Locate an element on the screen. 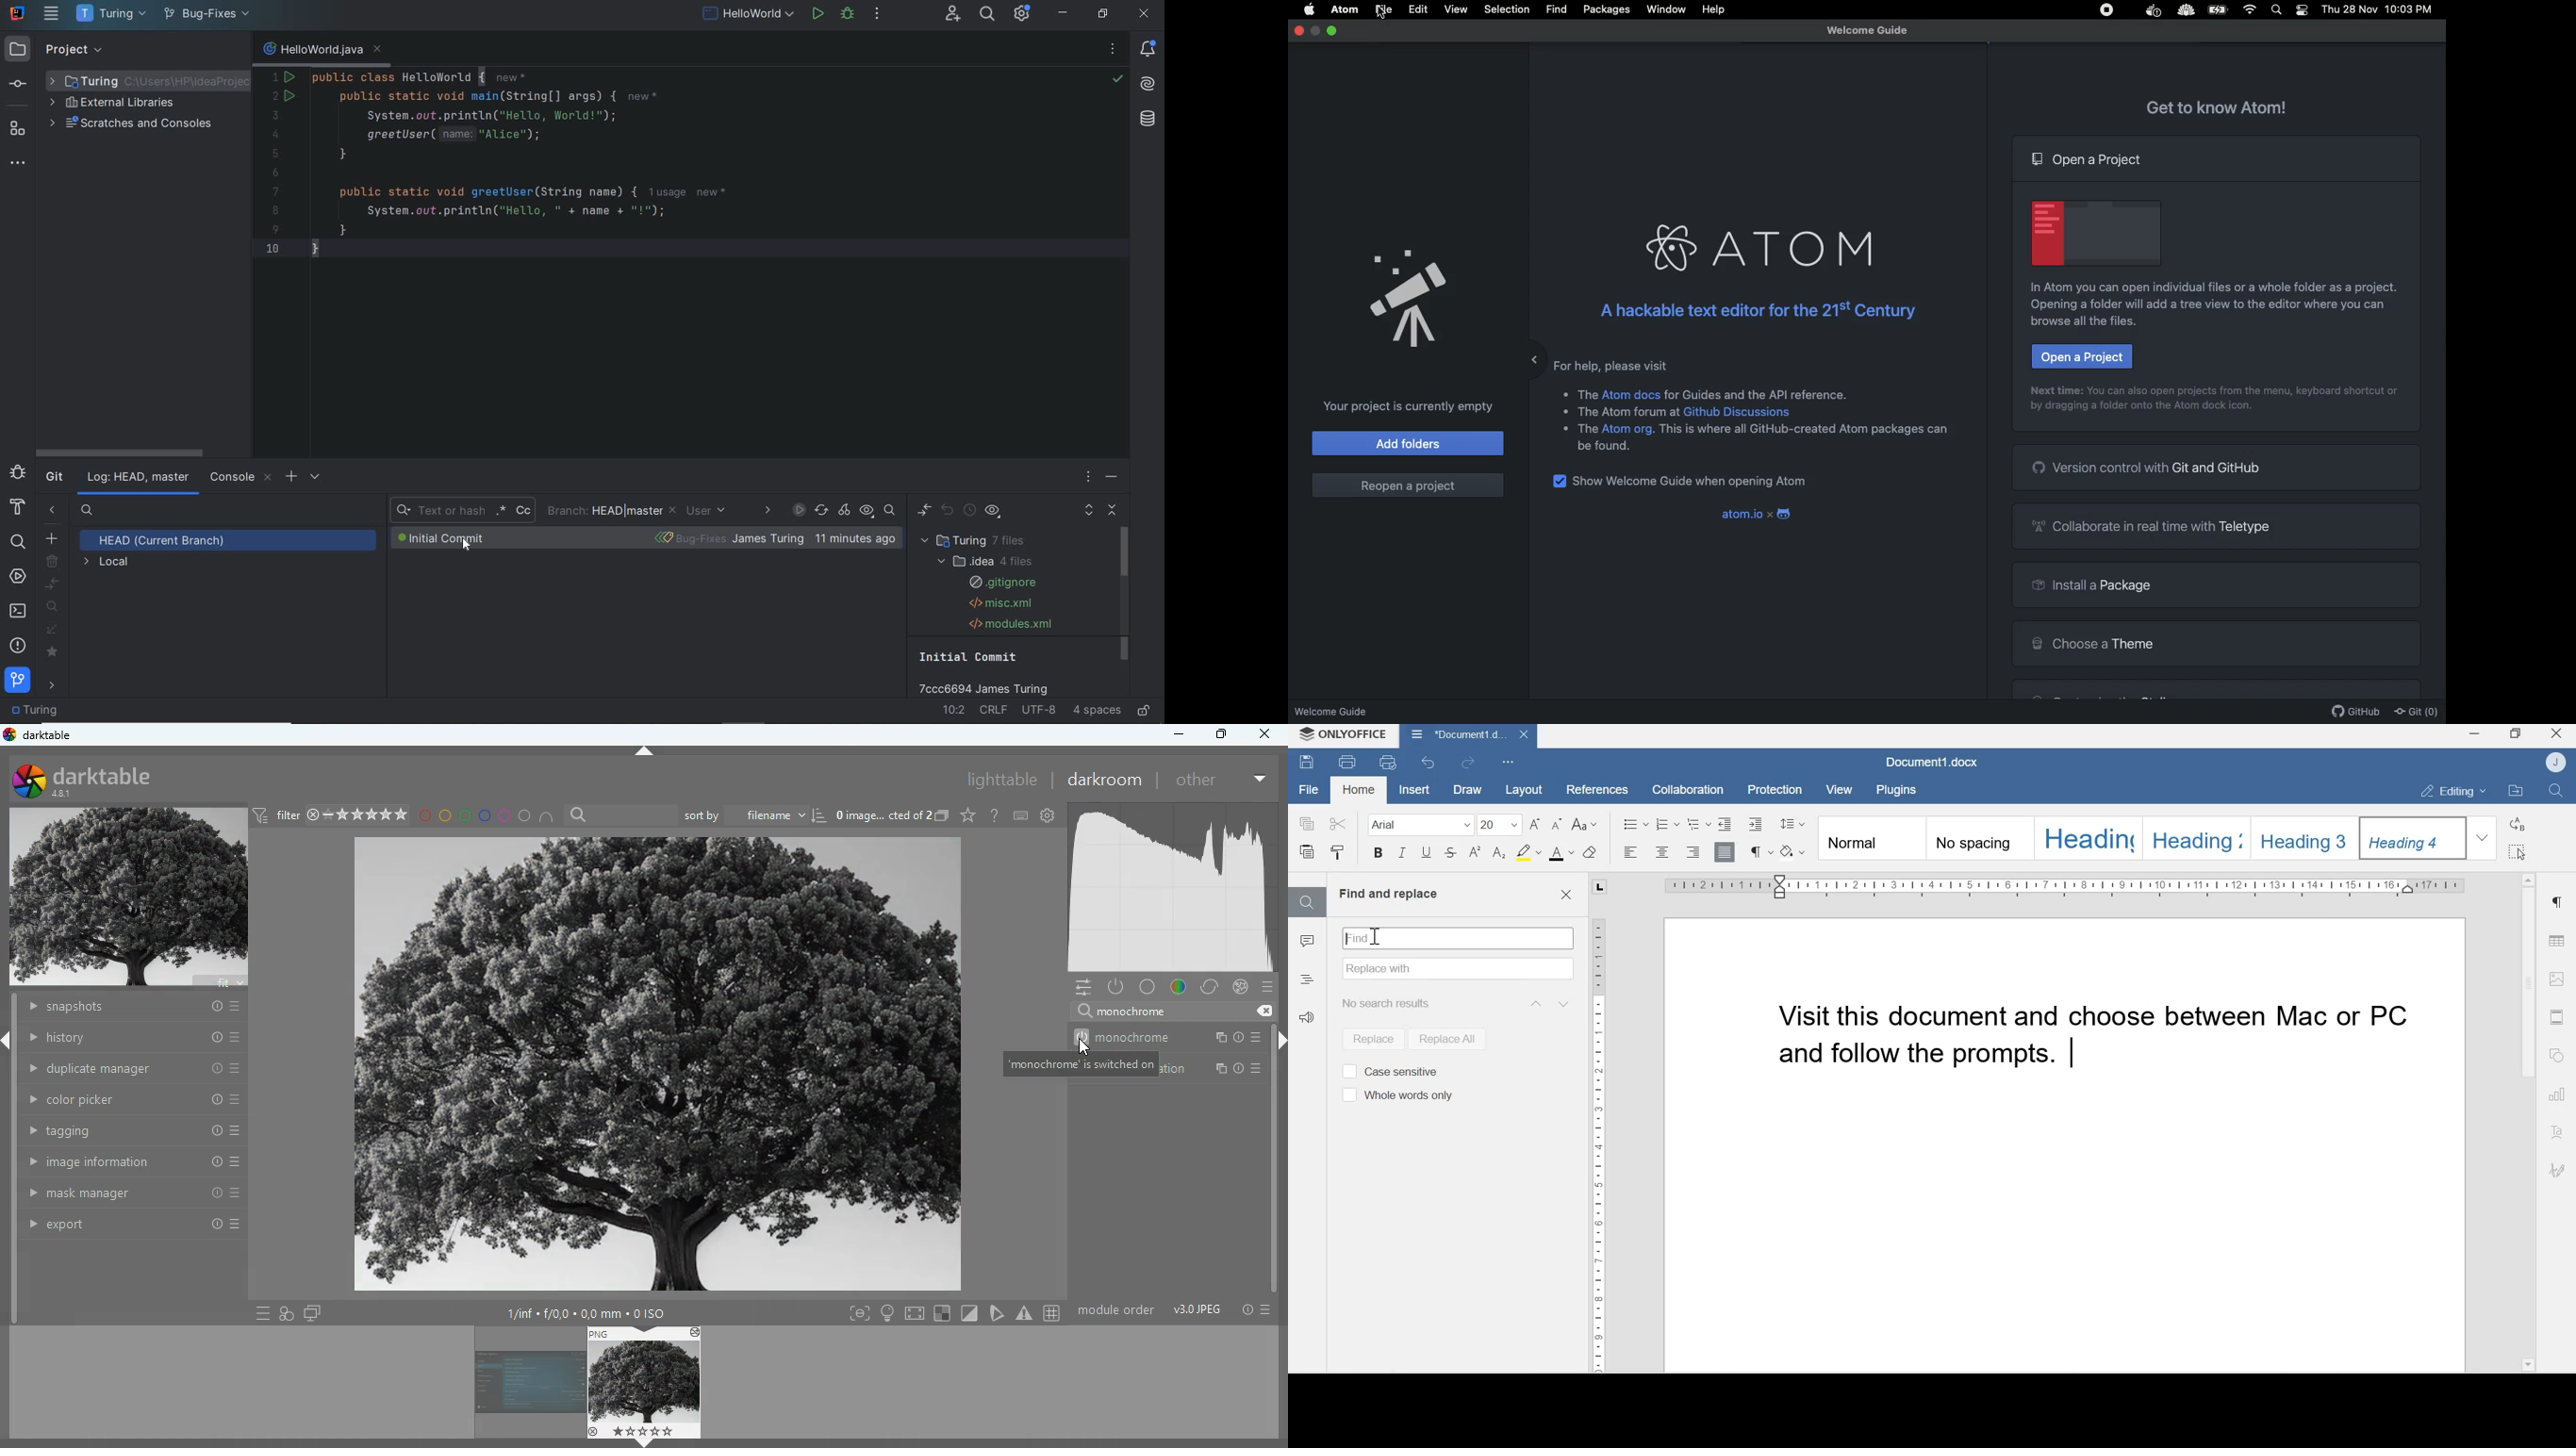 This screenshot has height=1456, width=2576. stops is located at coordinates (2110, 12).